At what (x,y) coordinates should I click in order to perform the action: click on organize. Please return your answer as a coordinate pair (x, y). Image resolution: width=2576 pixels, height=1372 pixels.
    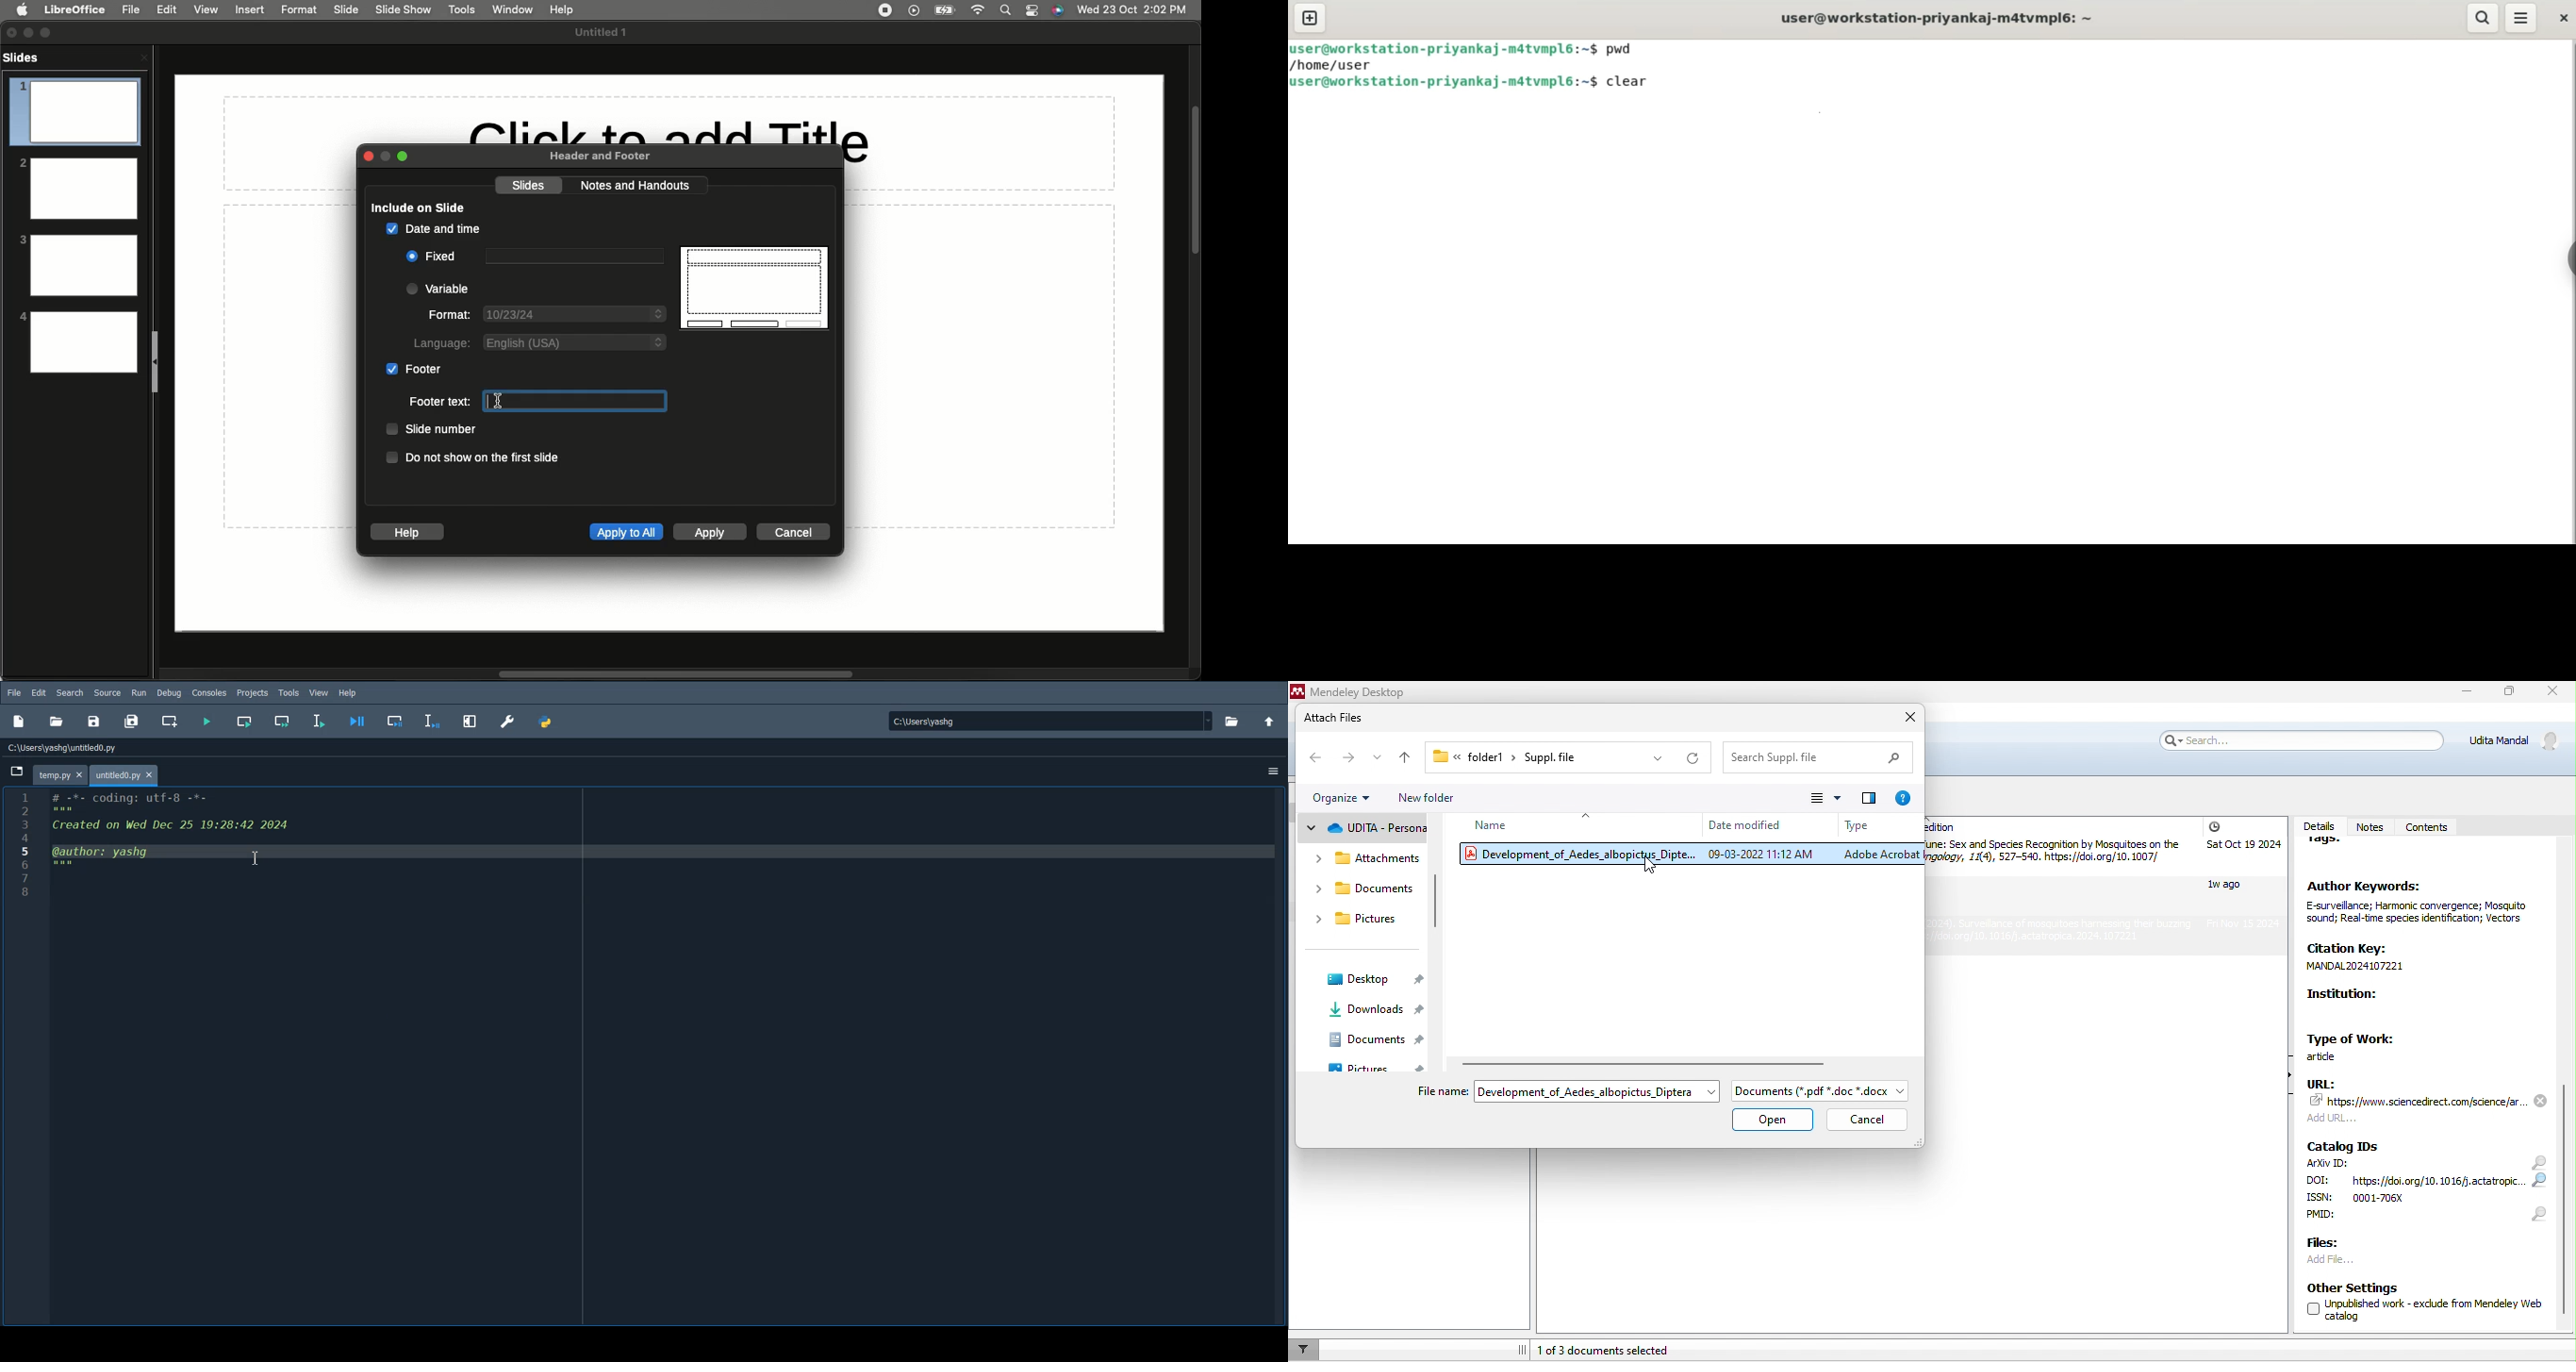
    Looking at the image, I should click on (1346, 799).